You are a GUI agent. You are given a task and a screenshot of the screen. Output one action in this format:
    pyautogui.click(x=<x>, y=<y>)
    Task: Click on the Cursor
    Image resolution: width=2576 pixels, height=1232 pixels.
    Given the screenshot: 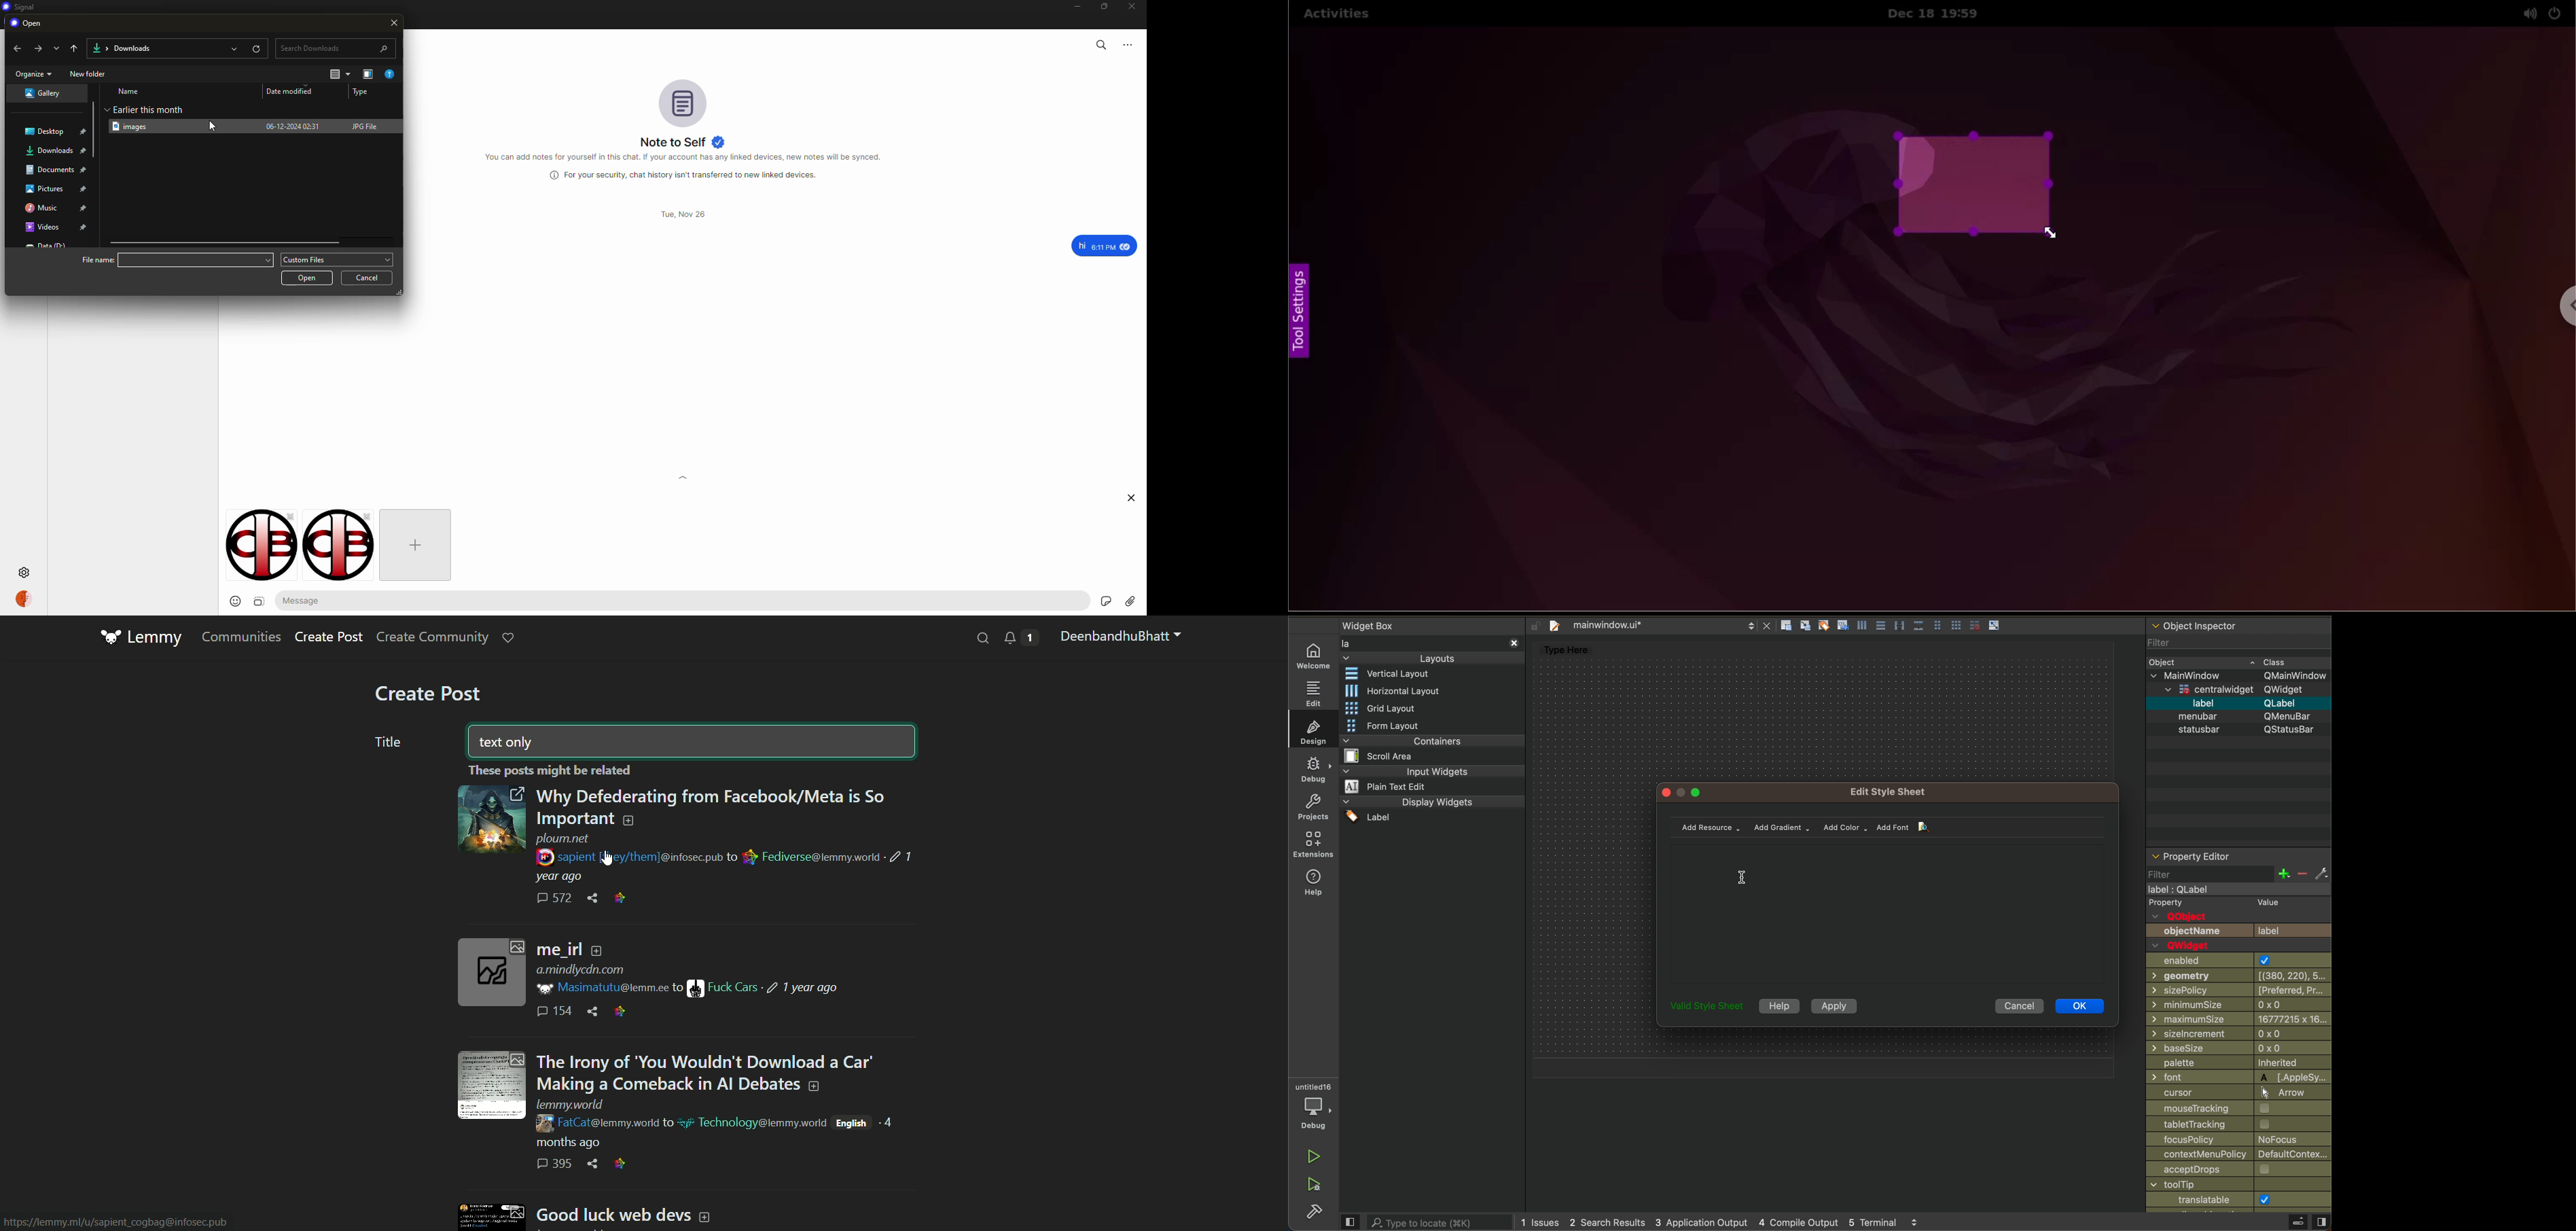 What is the action you would take?
    pyautogui.click(x=607, y=858)
    